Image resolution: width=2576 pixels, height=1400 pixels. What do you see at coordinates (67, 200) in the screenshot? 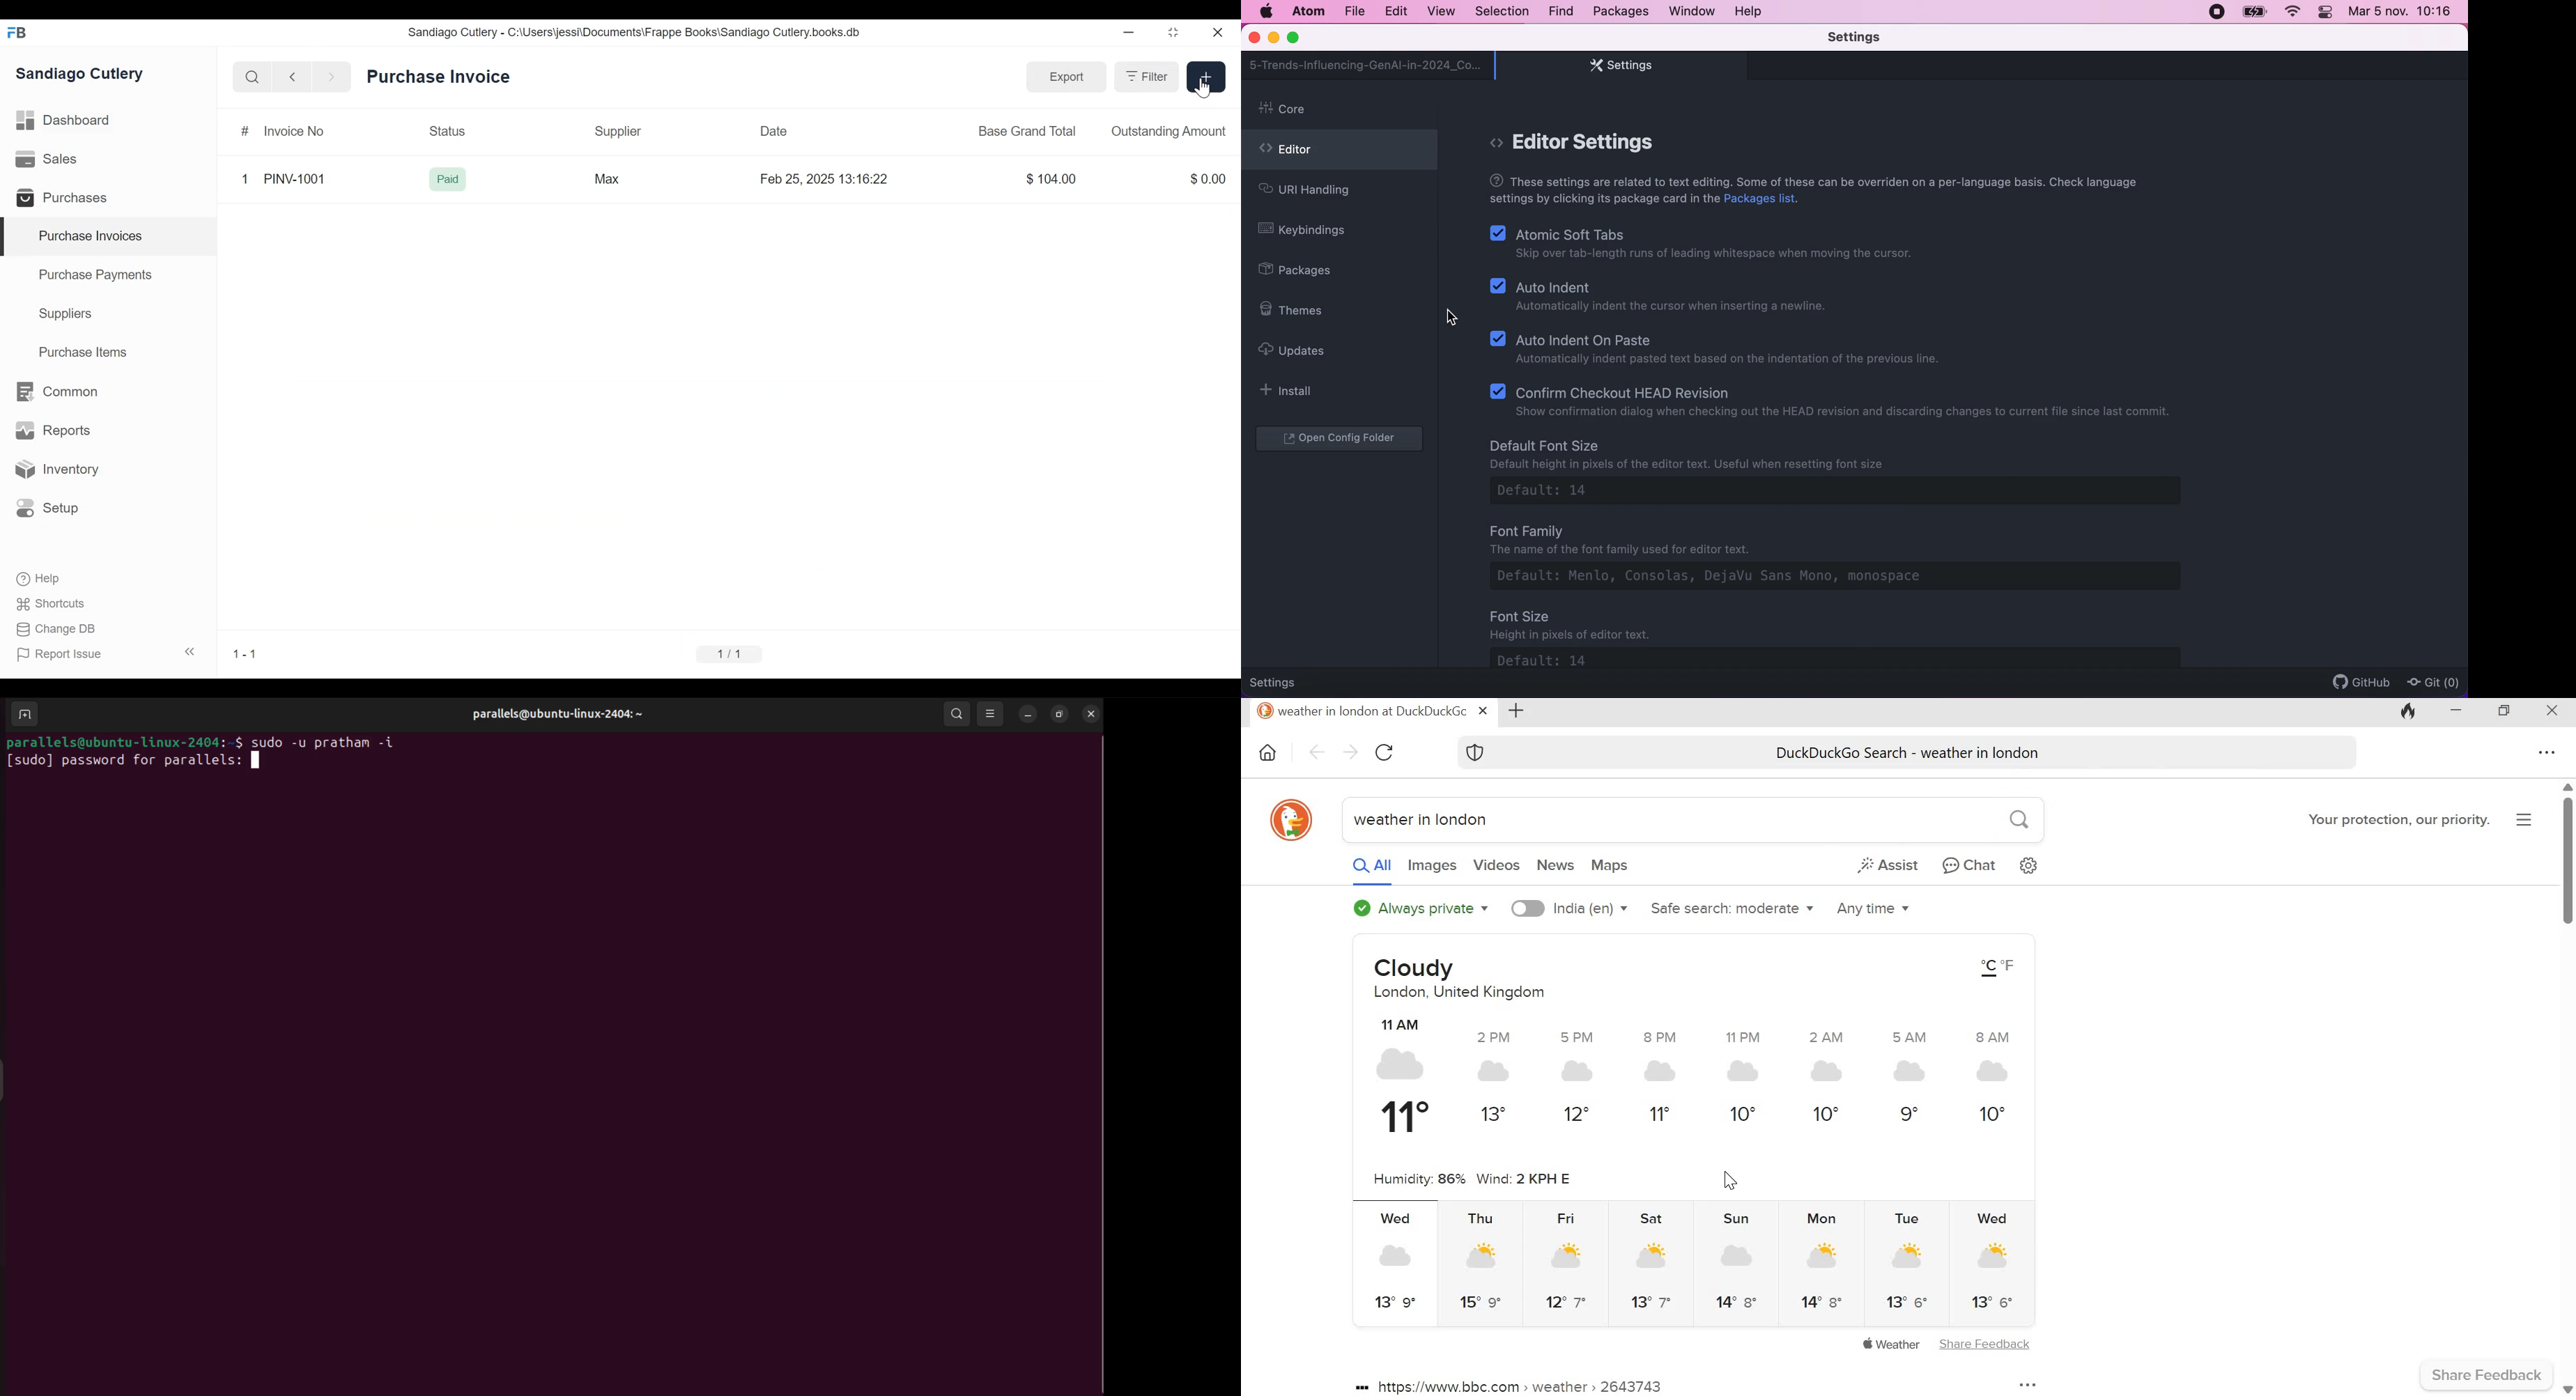
I see `Purchases` at bounding box center [67, 200].